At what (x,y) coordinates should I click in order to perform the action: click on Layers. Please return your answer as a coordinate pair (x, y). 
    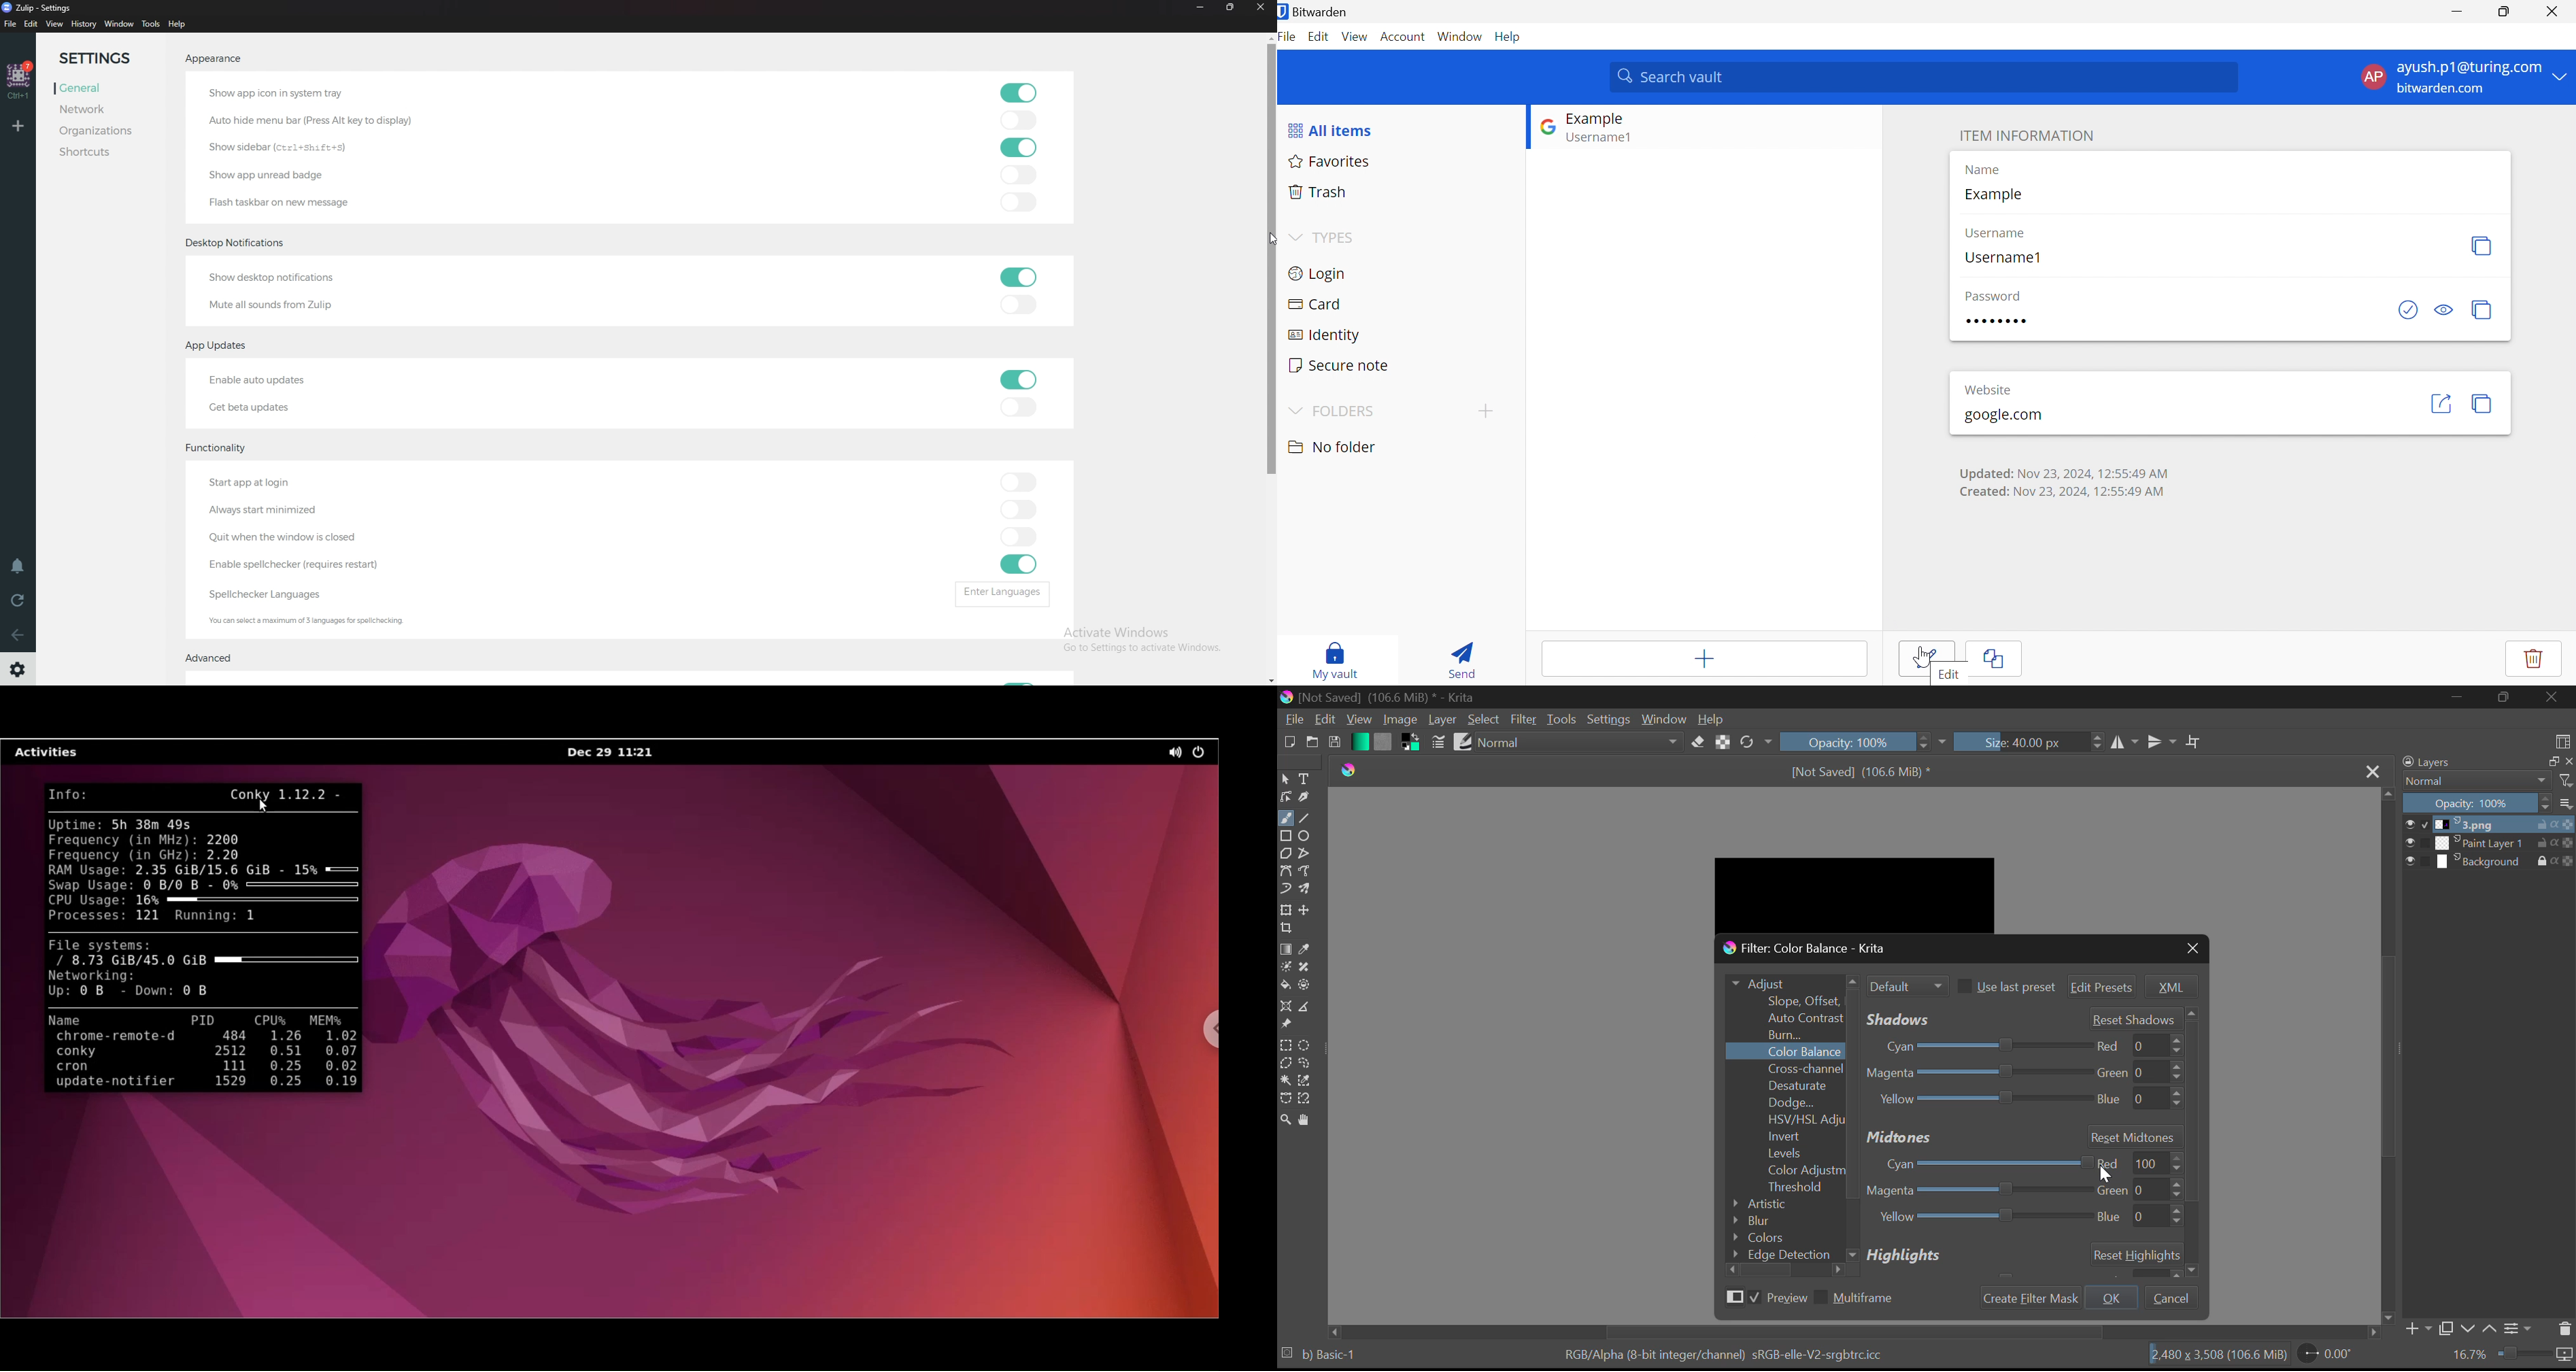
    Looking at the image, I should click on (2469, 762).